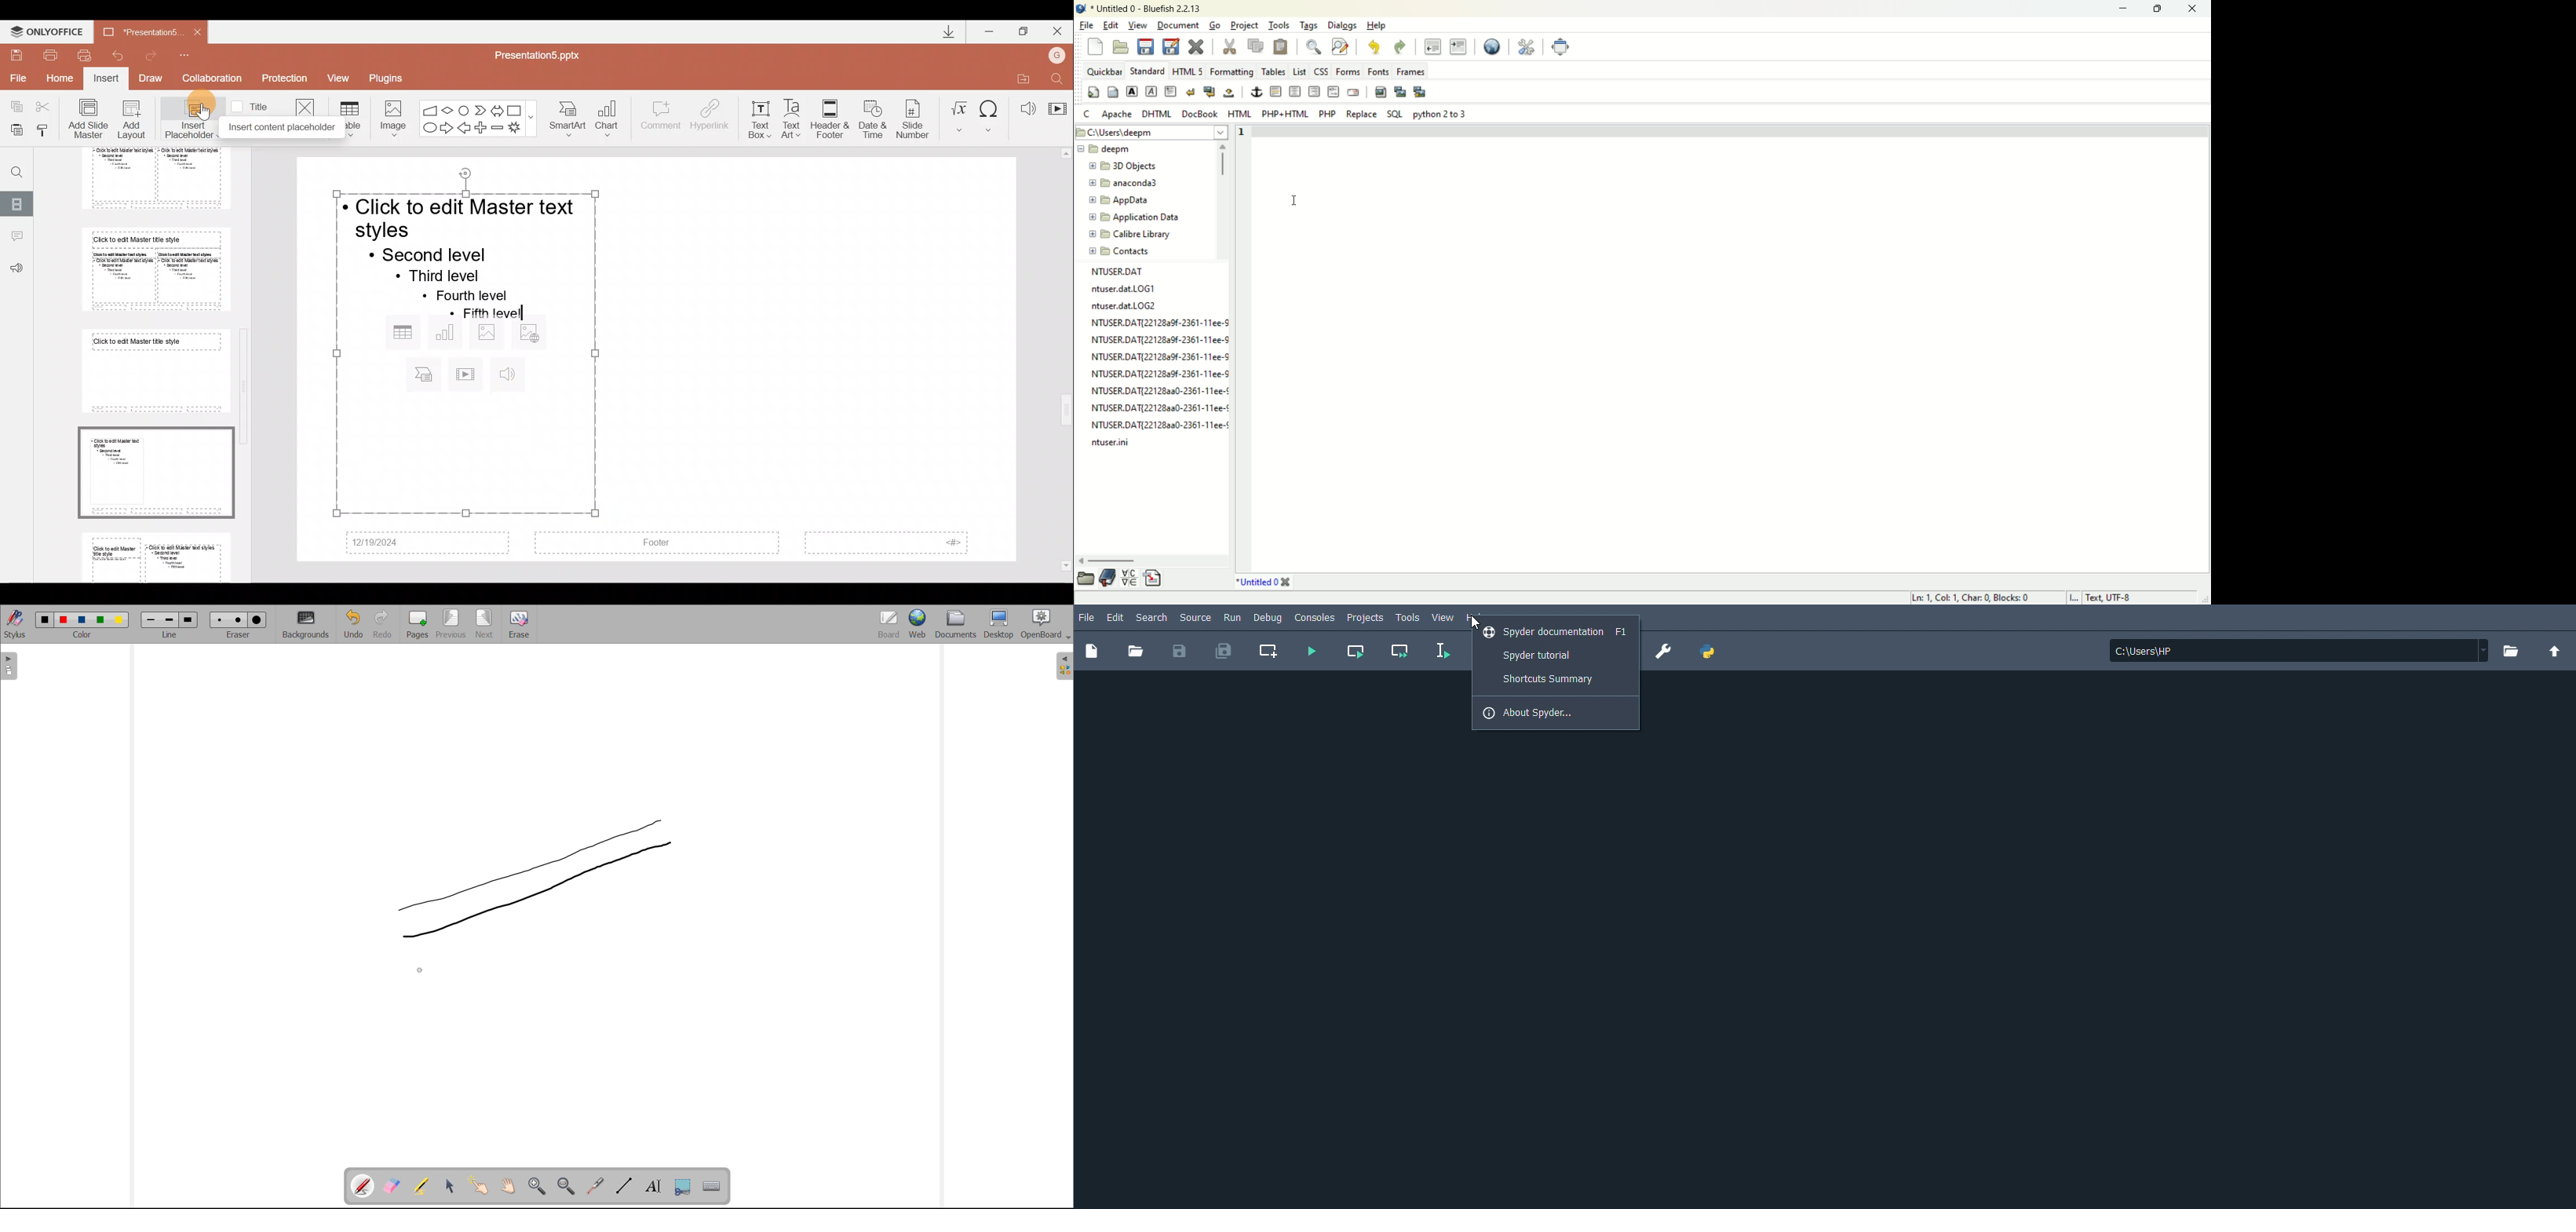 Image resolution: width=2576 pixels, height=1232 pixels. What do you see at coordinates (1328, 113) in the screenshot?
I see `PHP` at bounding box center [1328, 113].